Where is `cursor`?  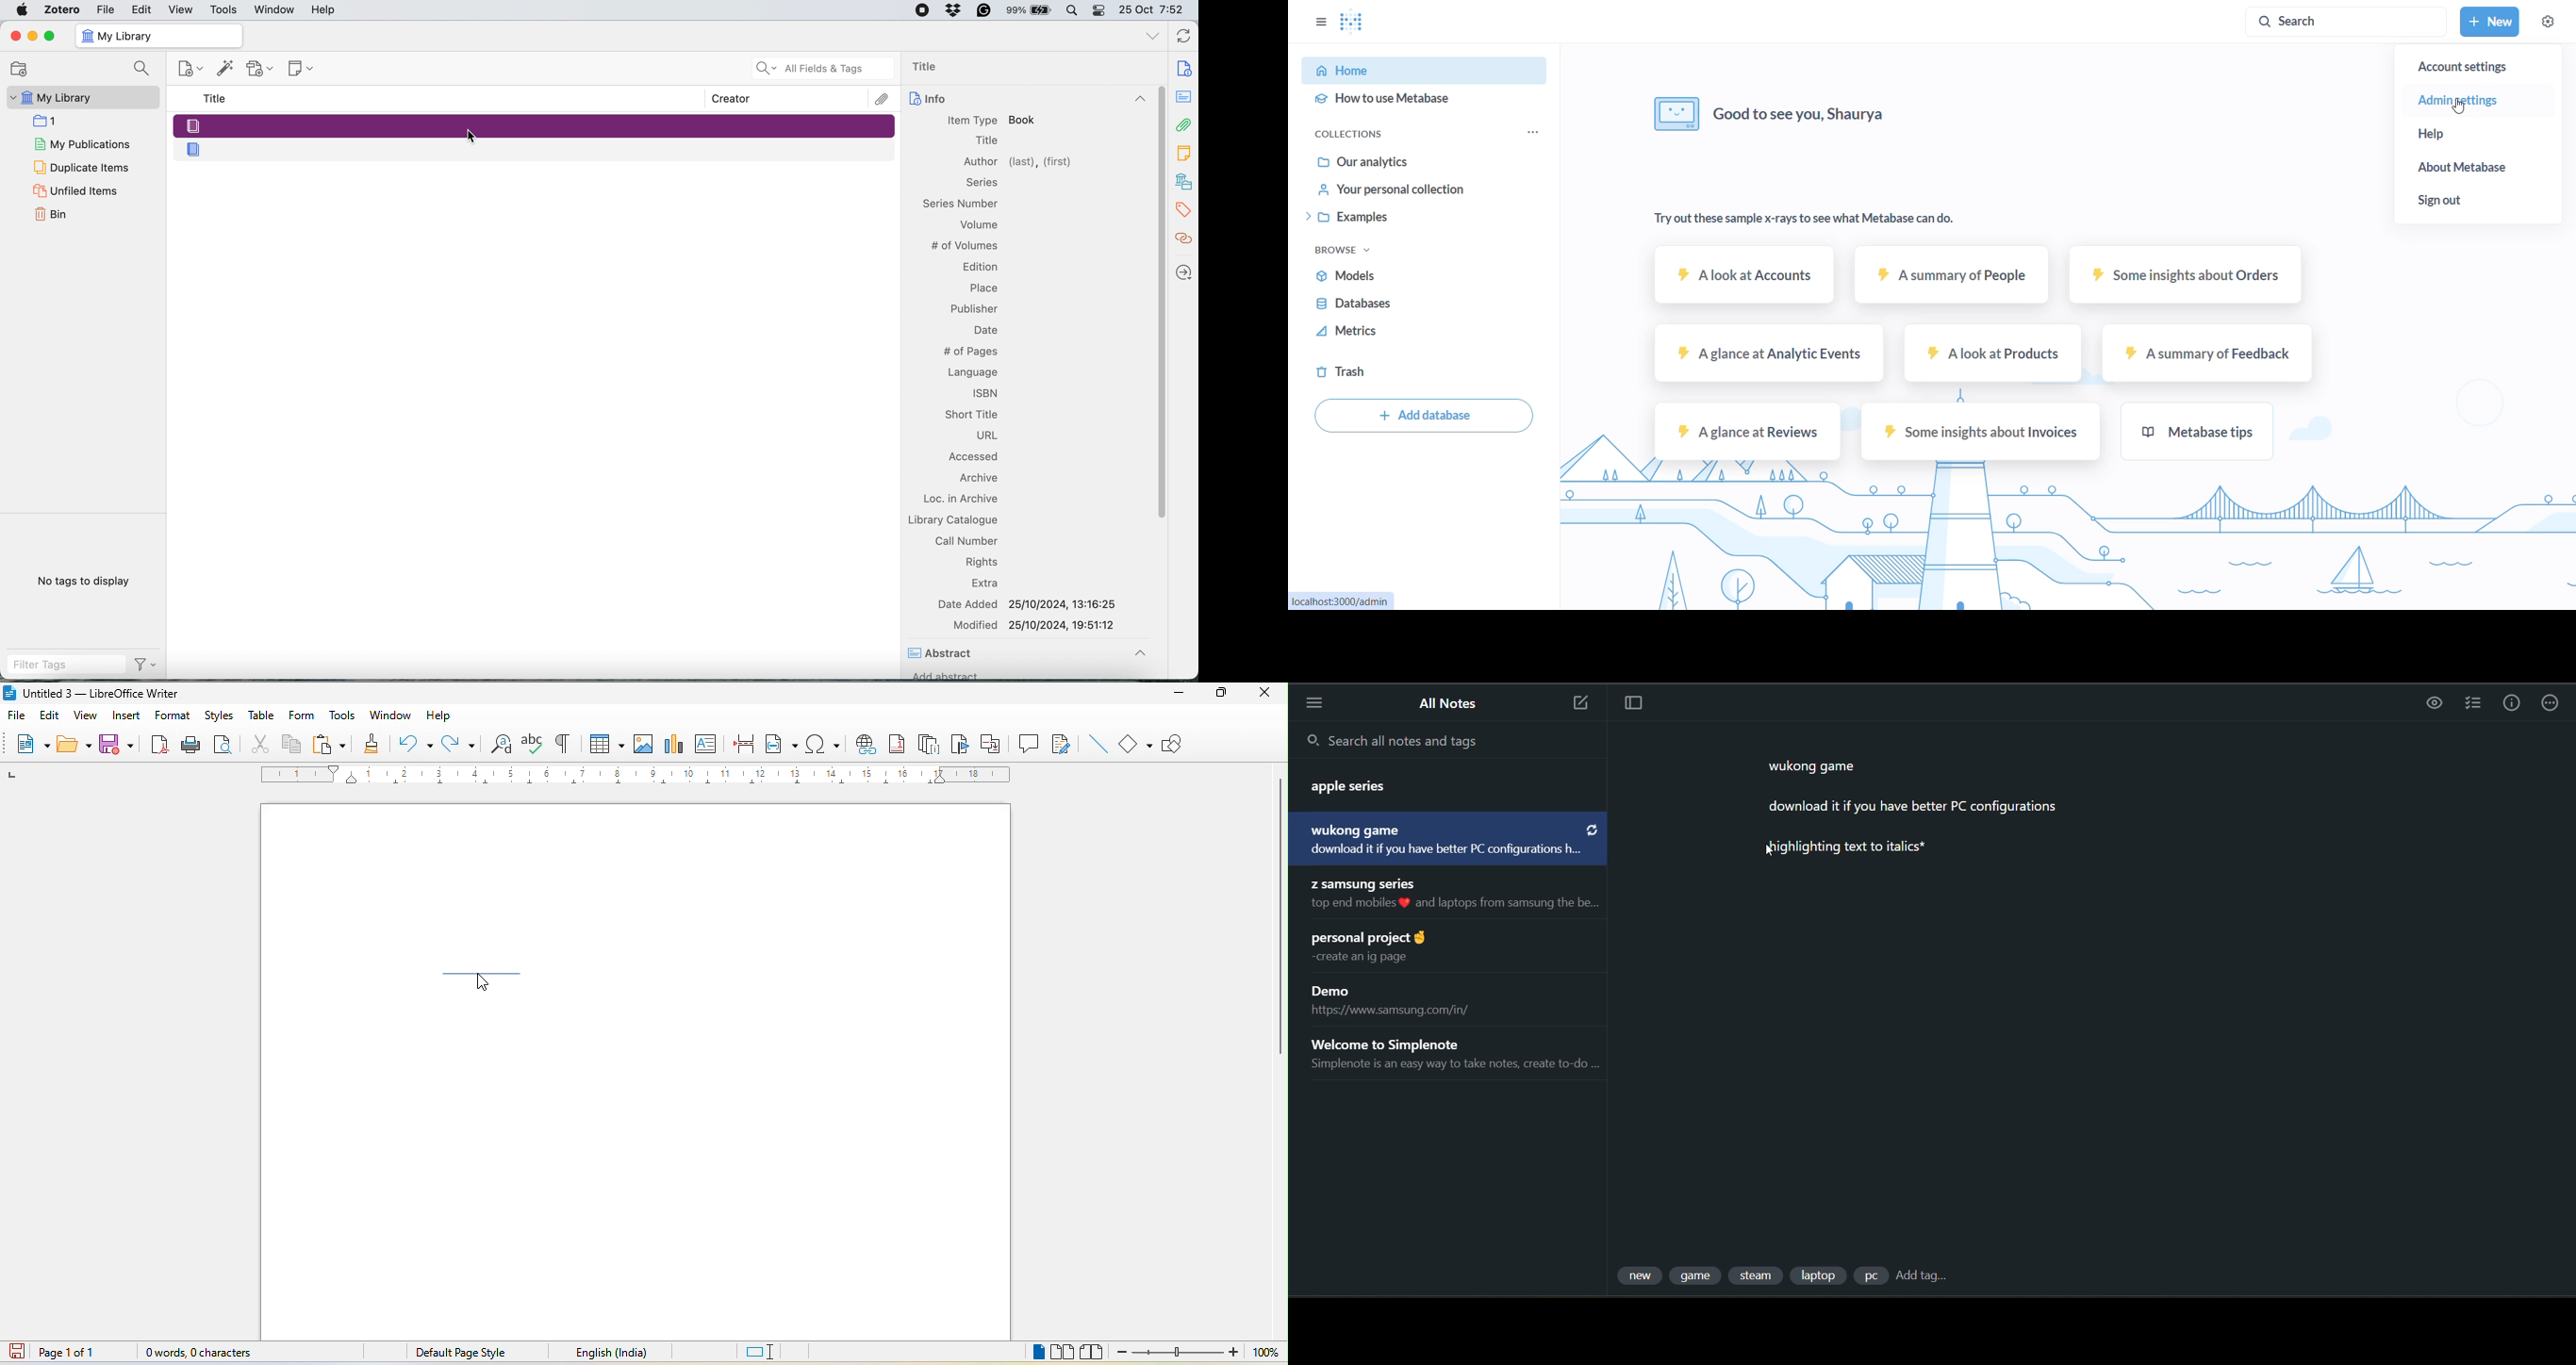
cursor is located at coordinates (2461, 108).